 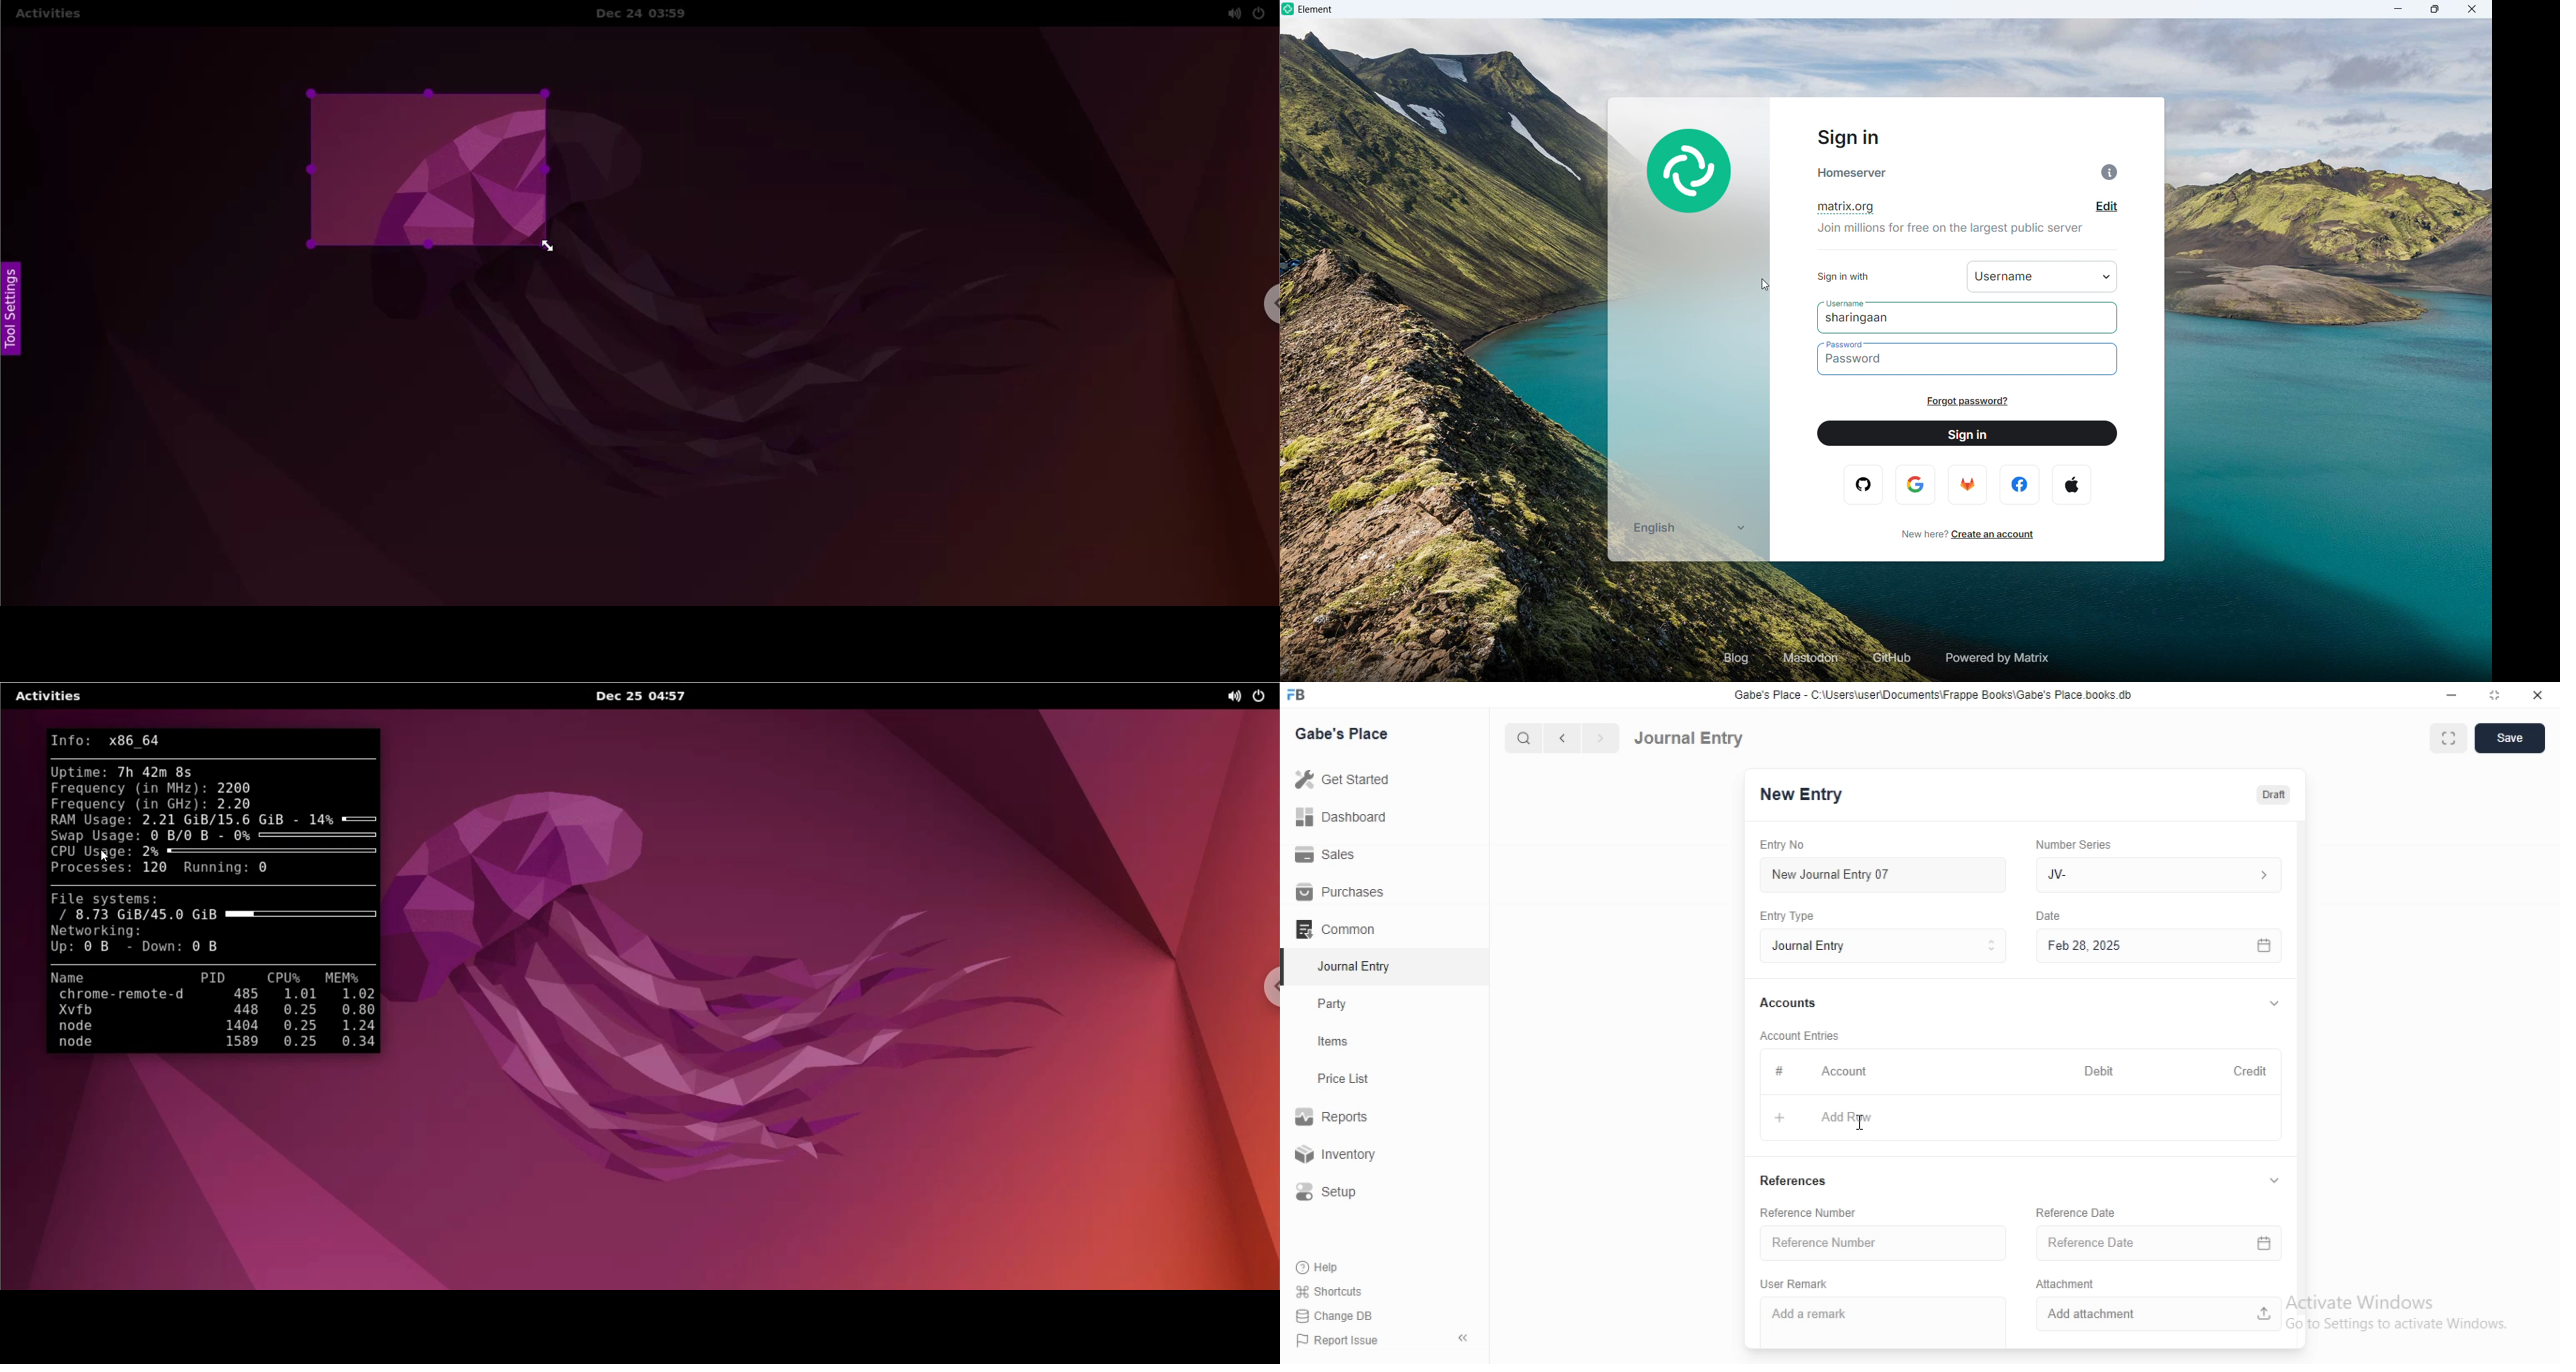 What do you see at coordinates (2449, 740) in the screenshot?
I see `fullscreen` at bounding box center [2449, 740].